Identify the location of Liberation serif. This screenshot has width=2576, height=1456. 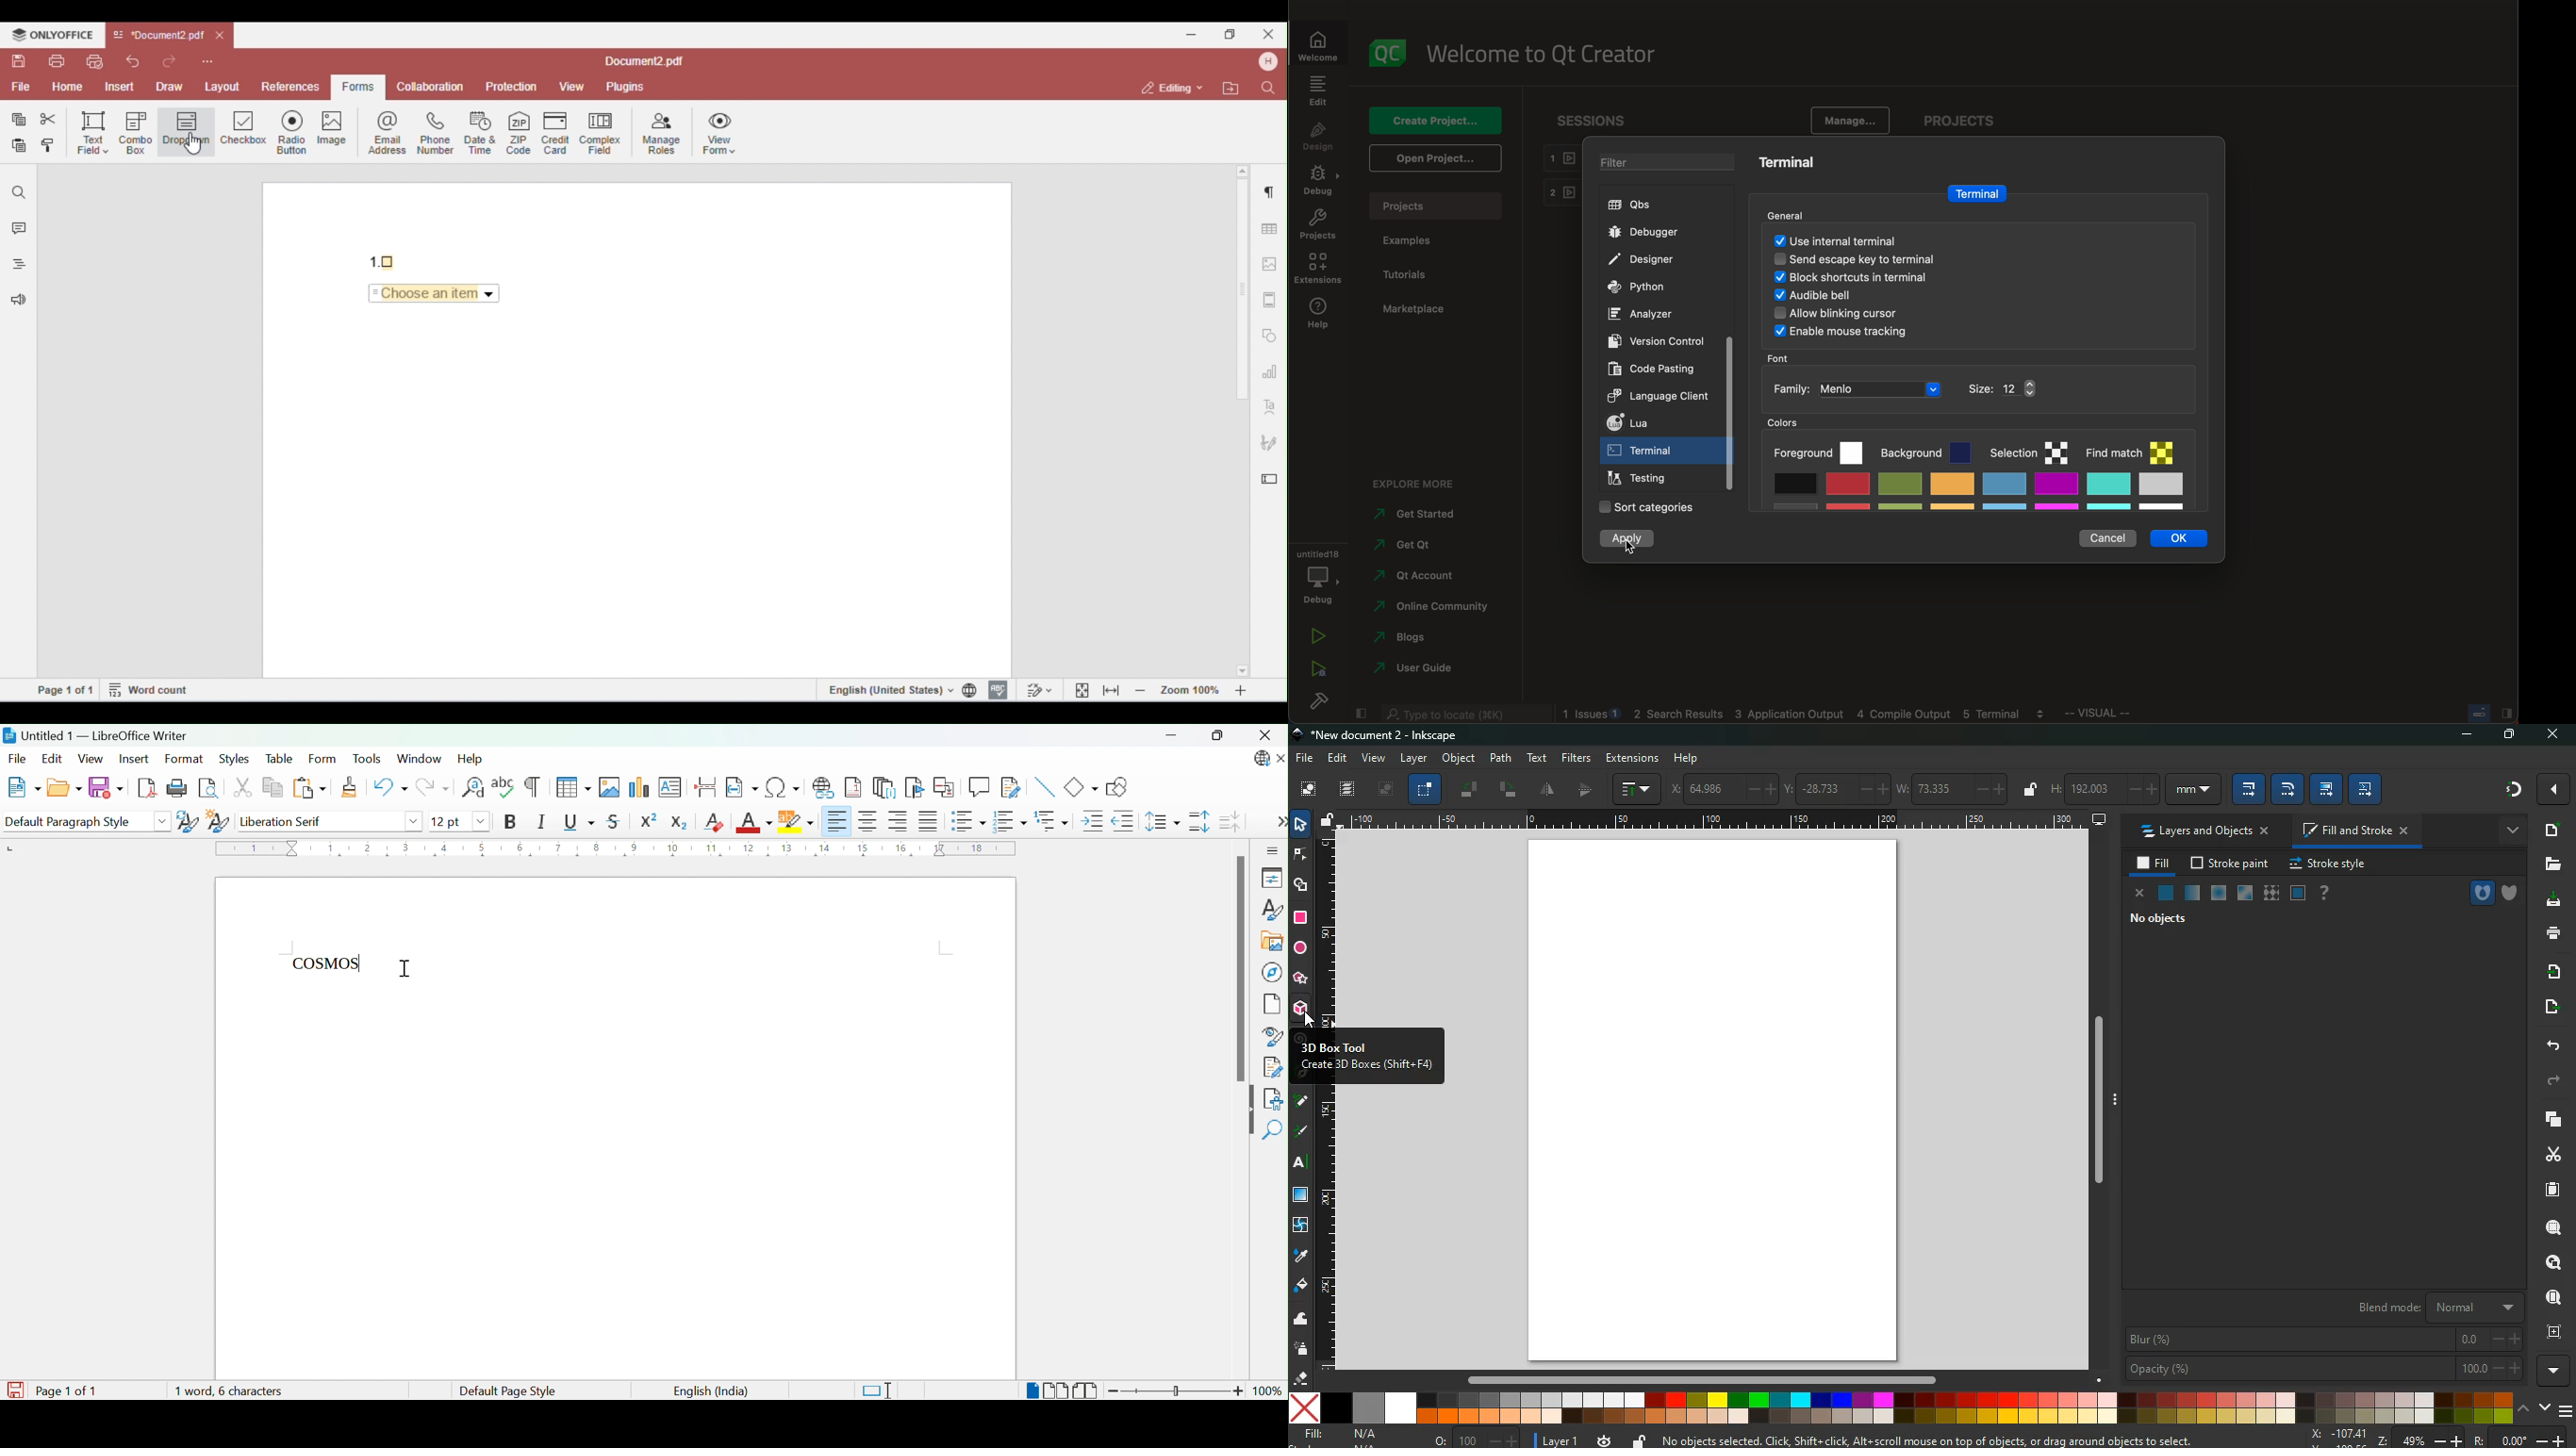
(283, 823).